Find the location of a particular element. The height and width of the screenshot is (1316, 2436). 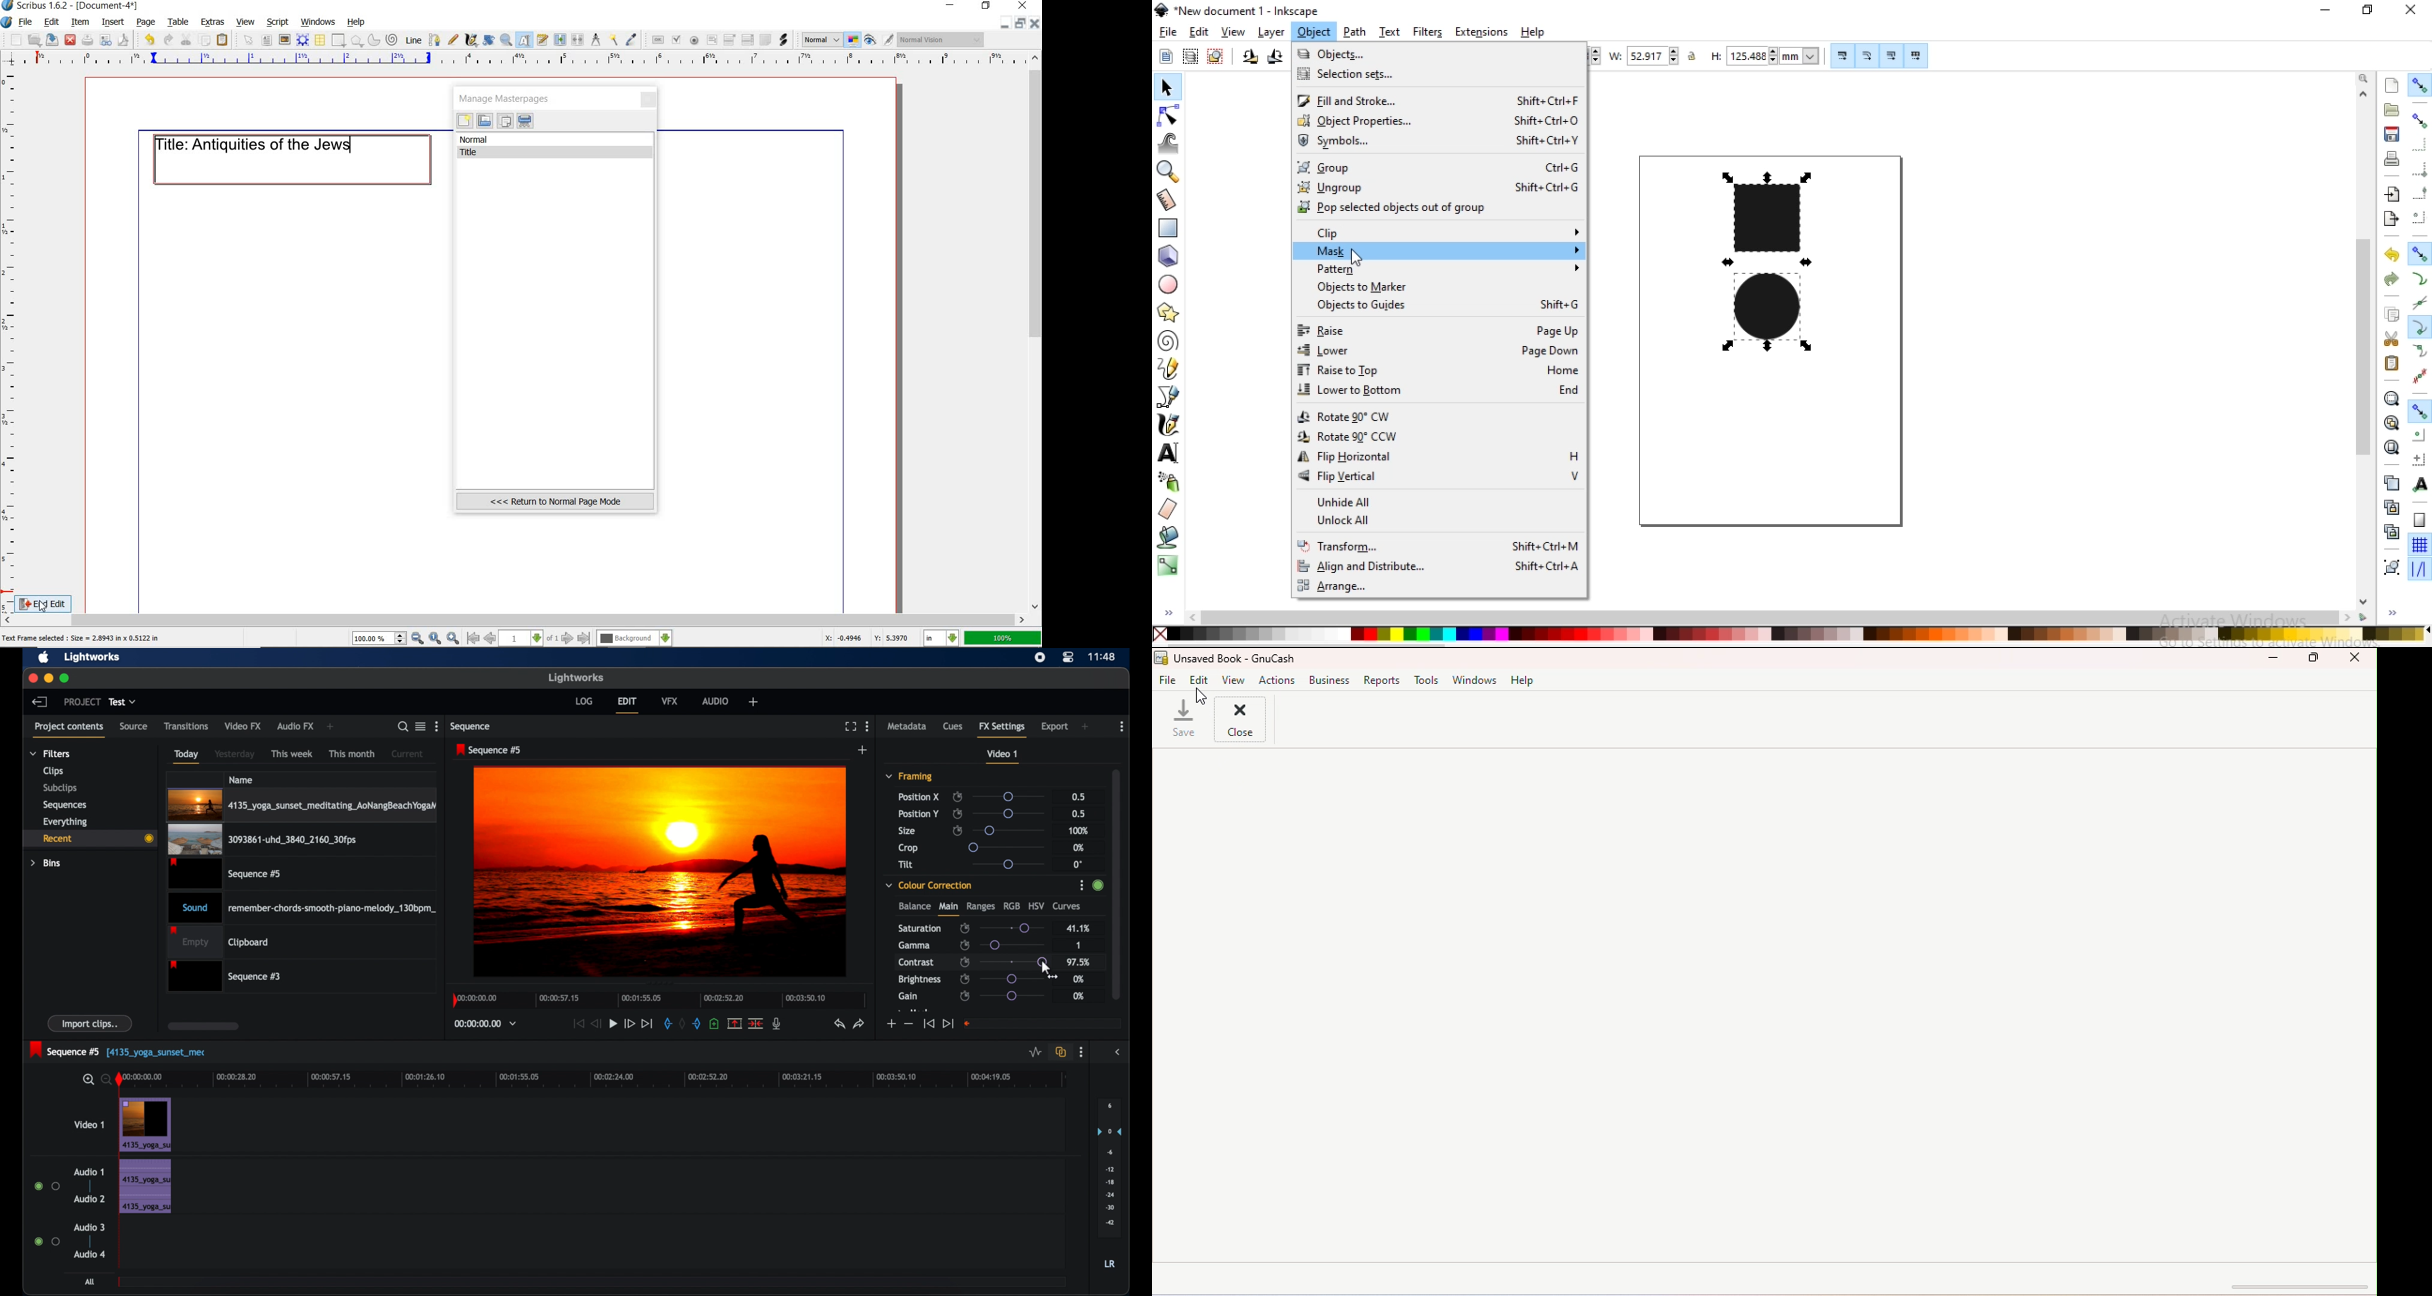

view is located at coordinates (248, 22).